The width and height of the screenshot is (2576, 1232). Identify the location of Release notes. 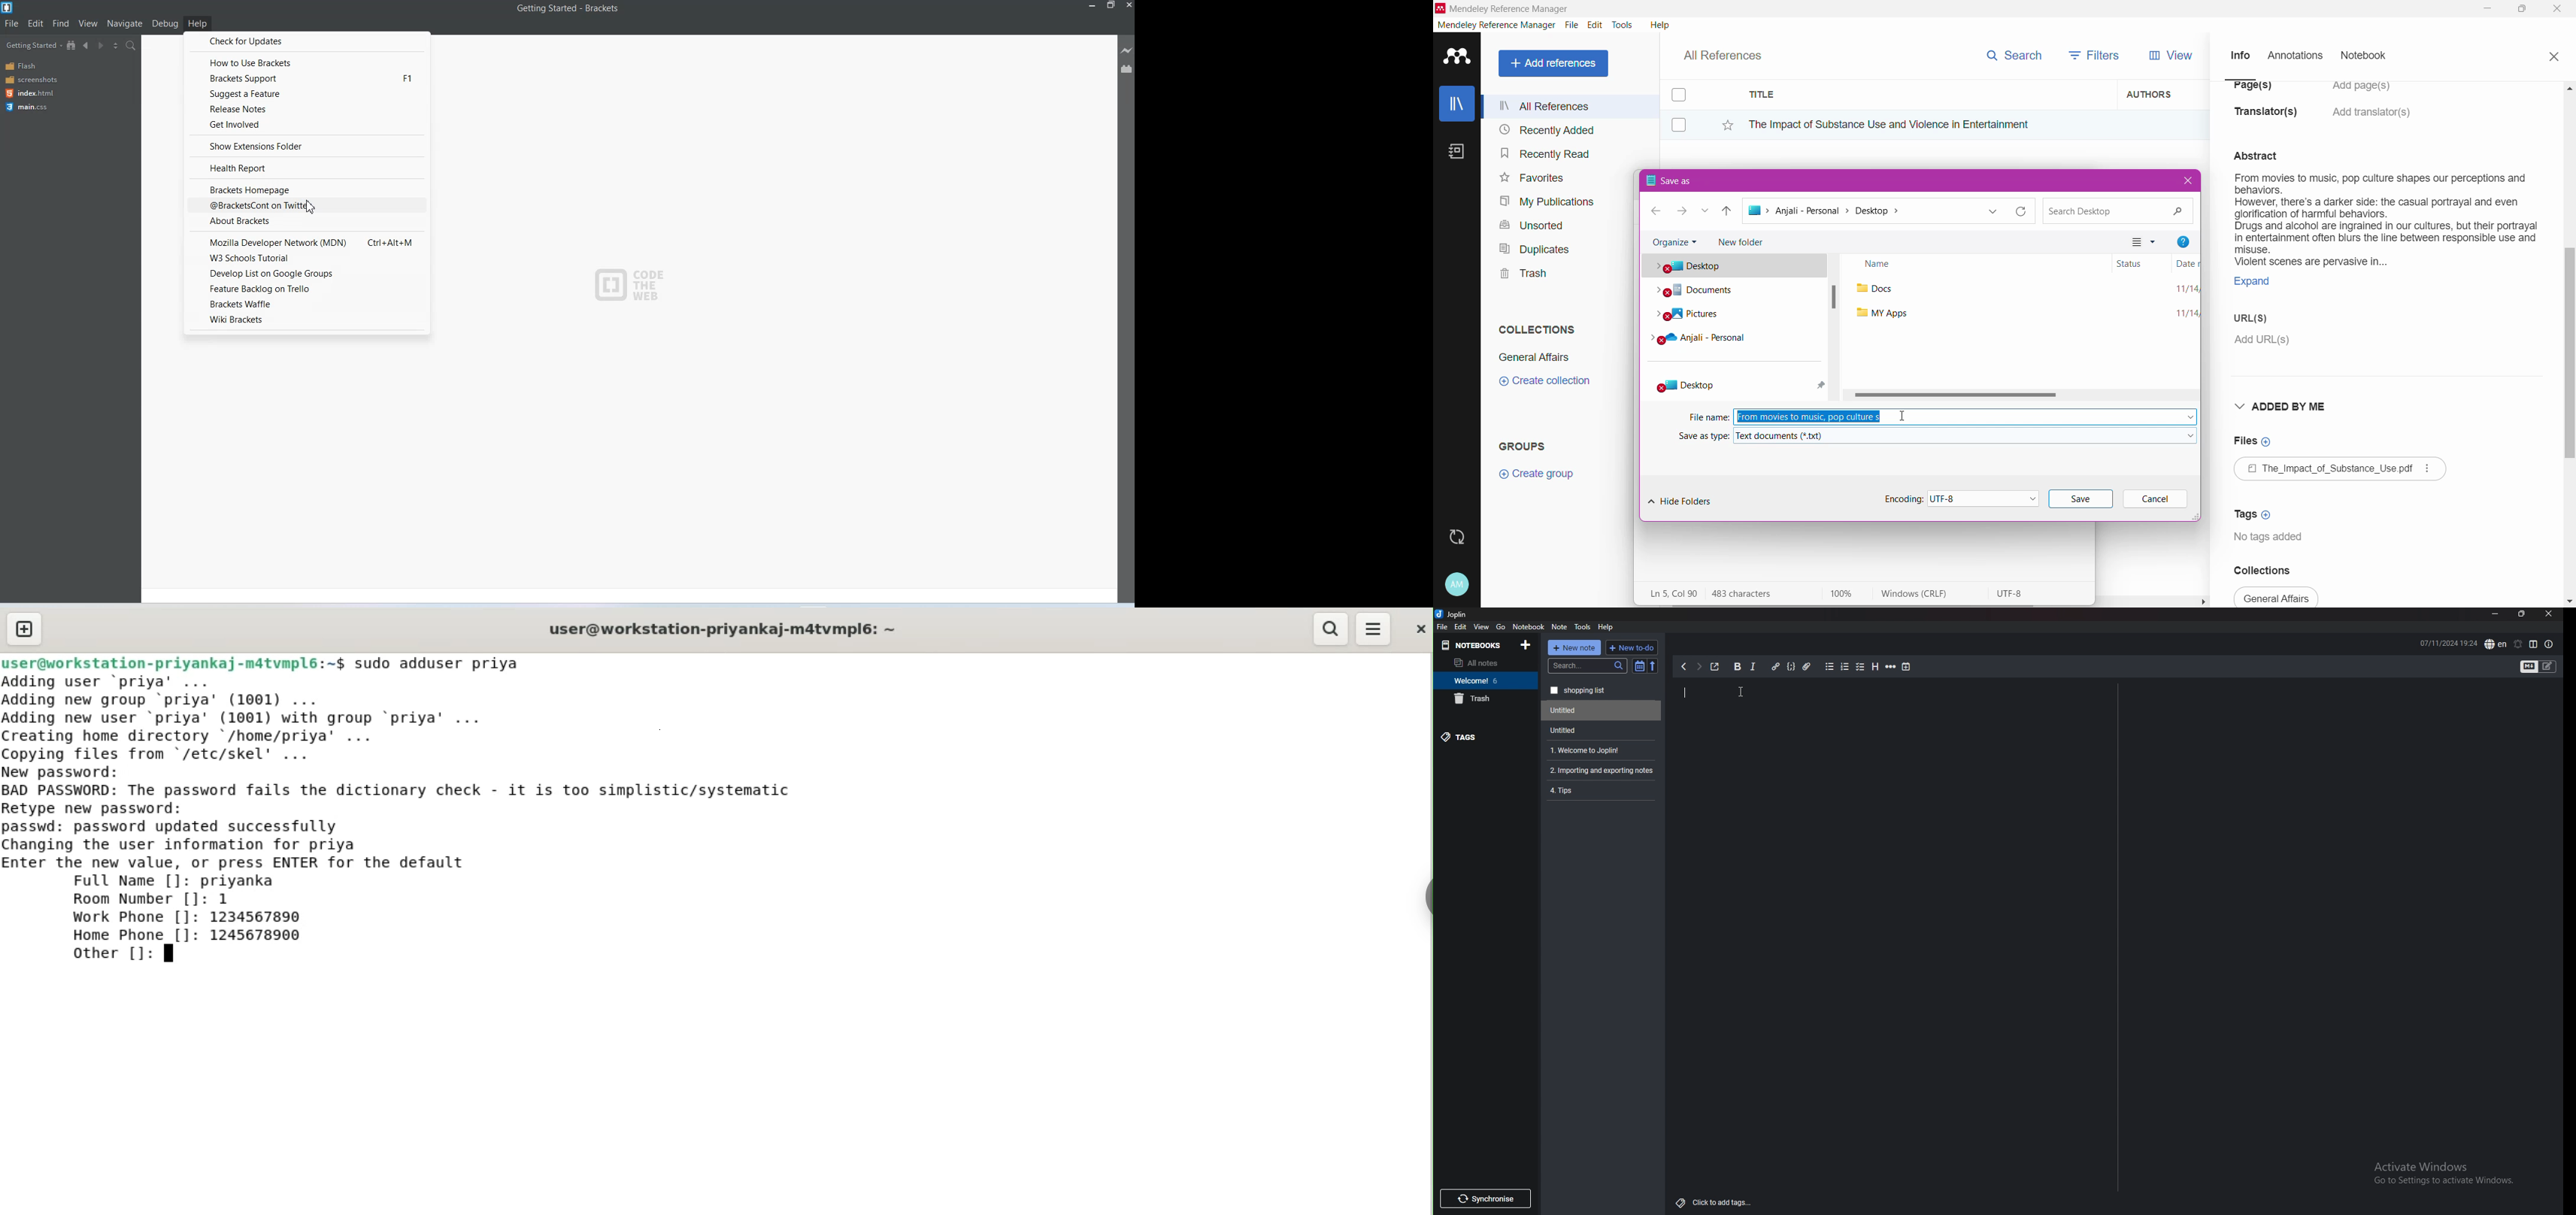
(307, 109).